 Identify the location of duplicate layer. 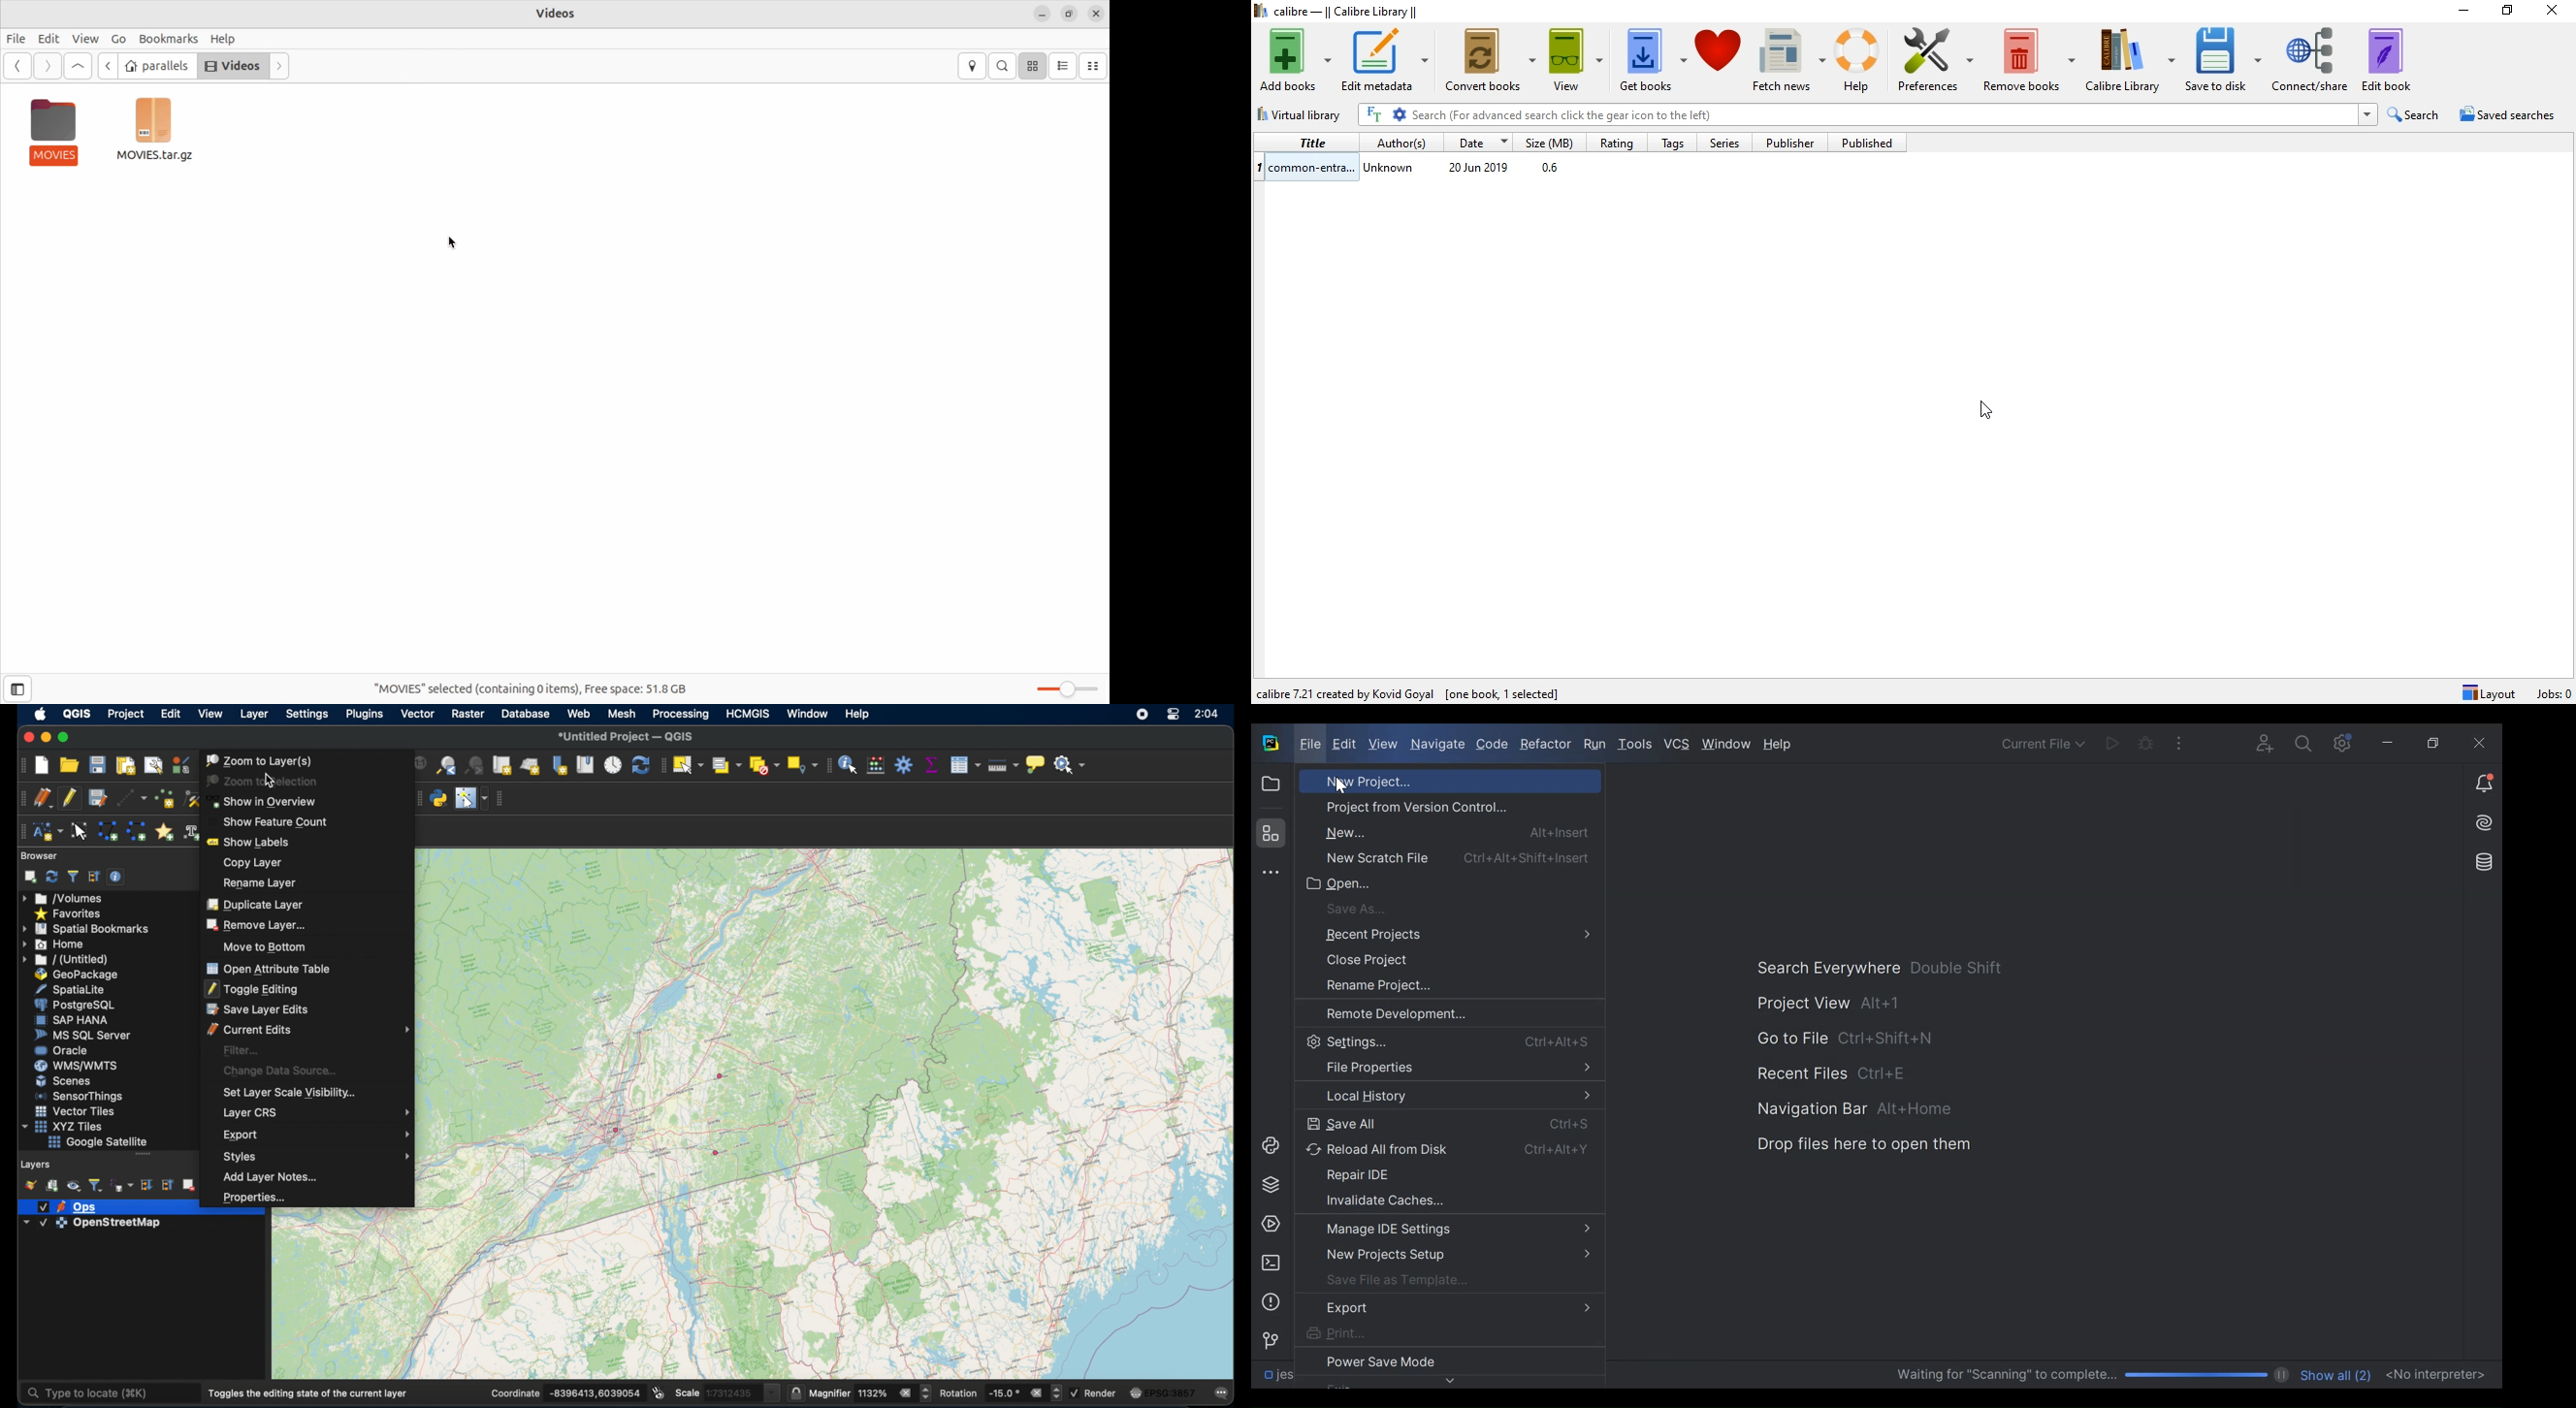
(255, 904).